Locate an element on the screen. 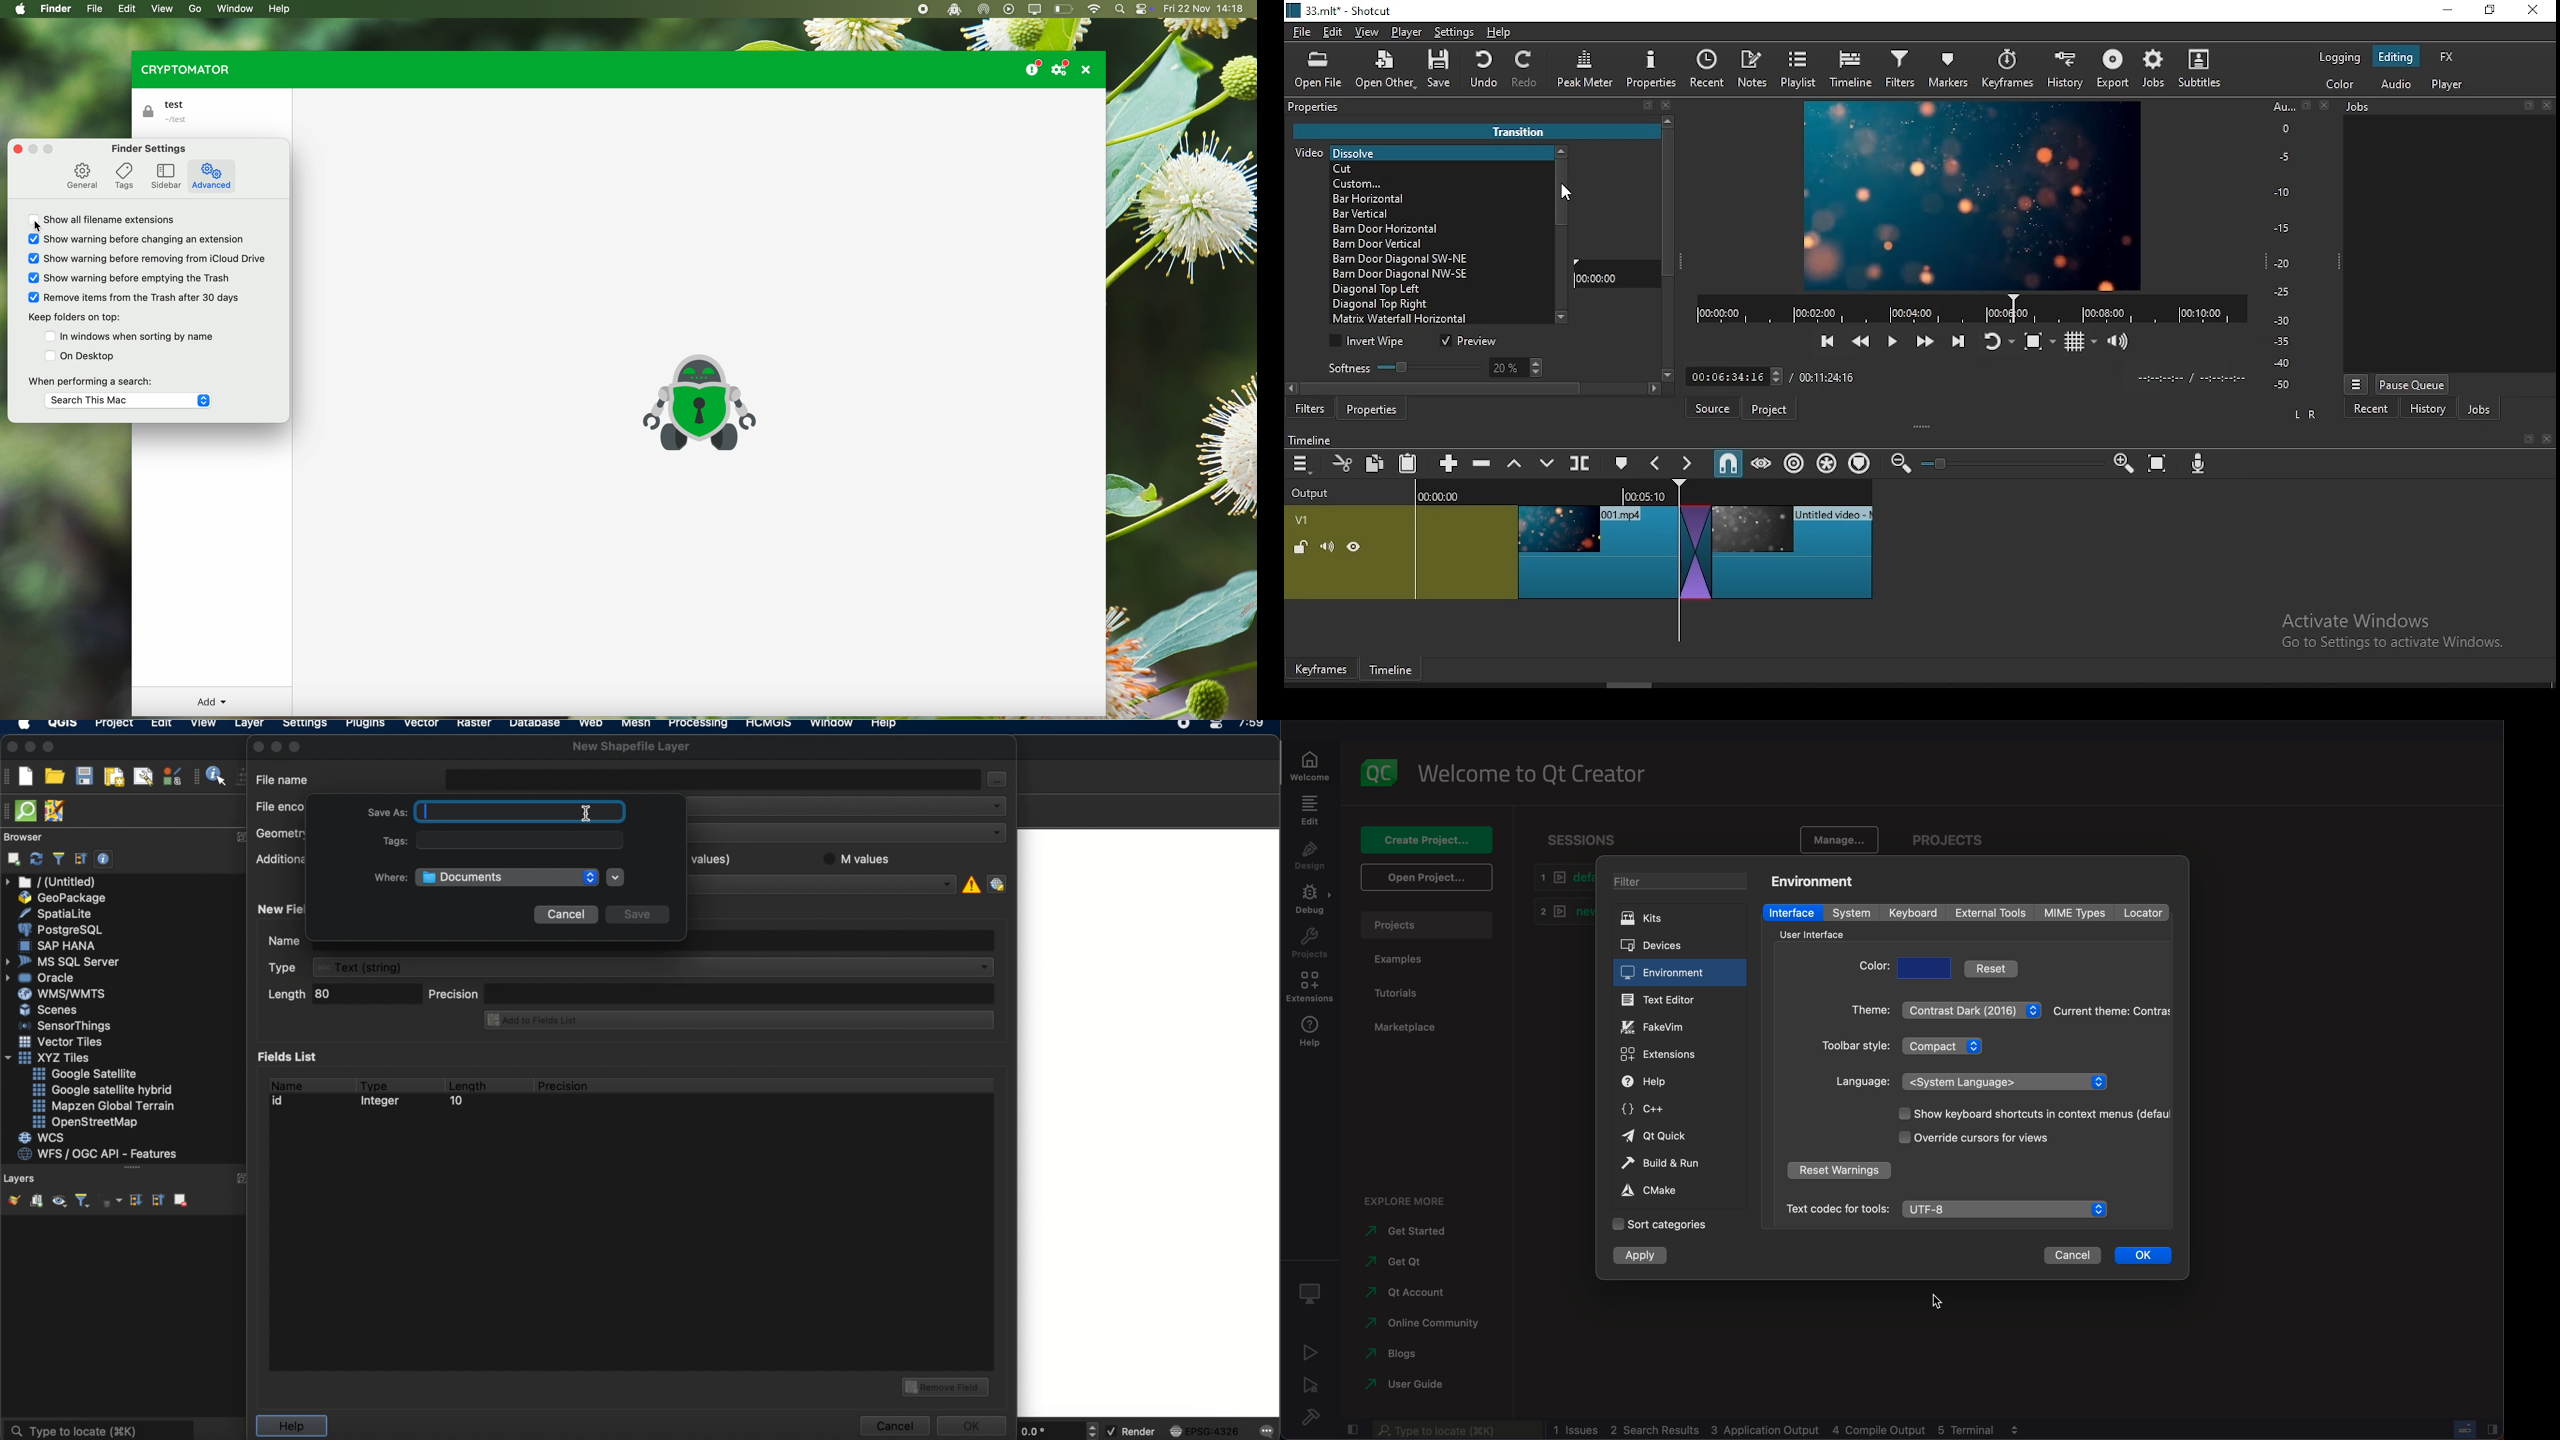 The height and width of the screenshot is (1456, 2576). Video [Dissolve is located at coordinates (1347, 151).